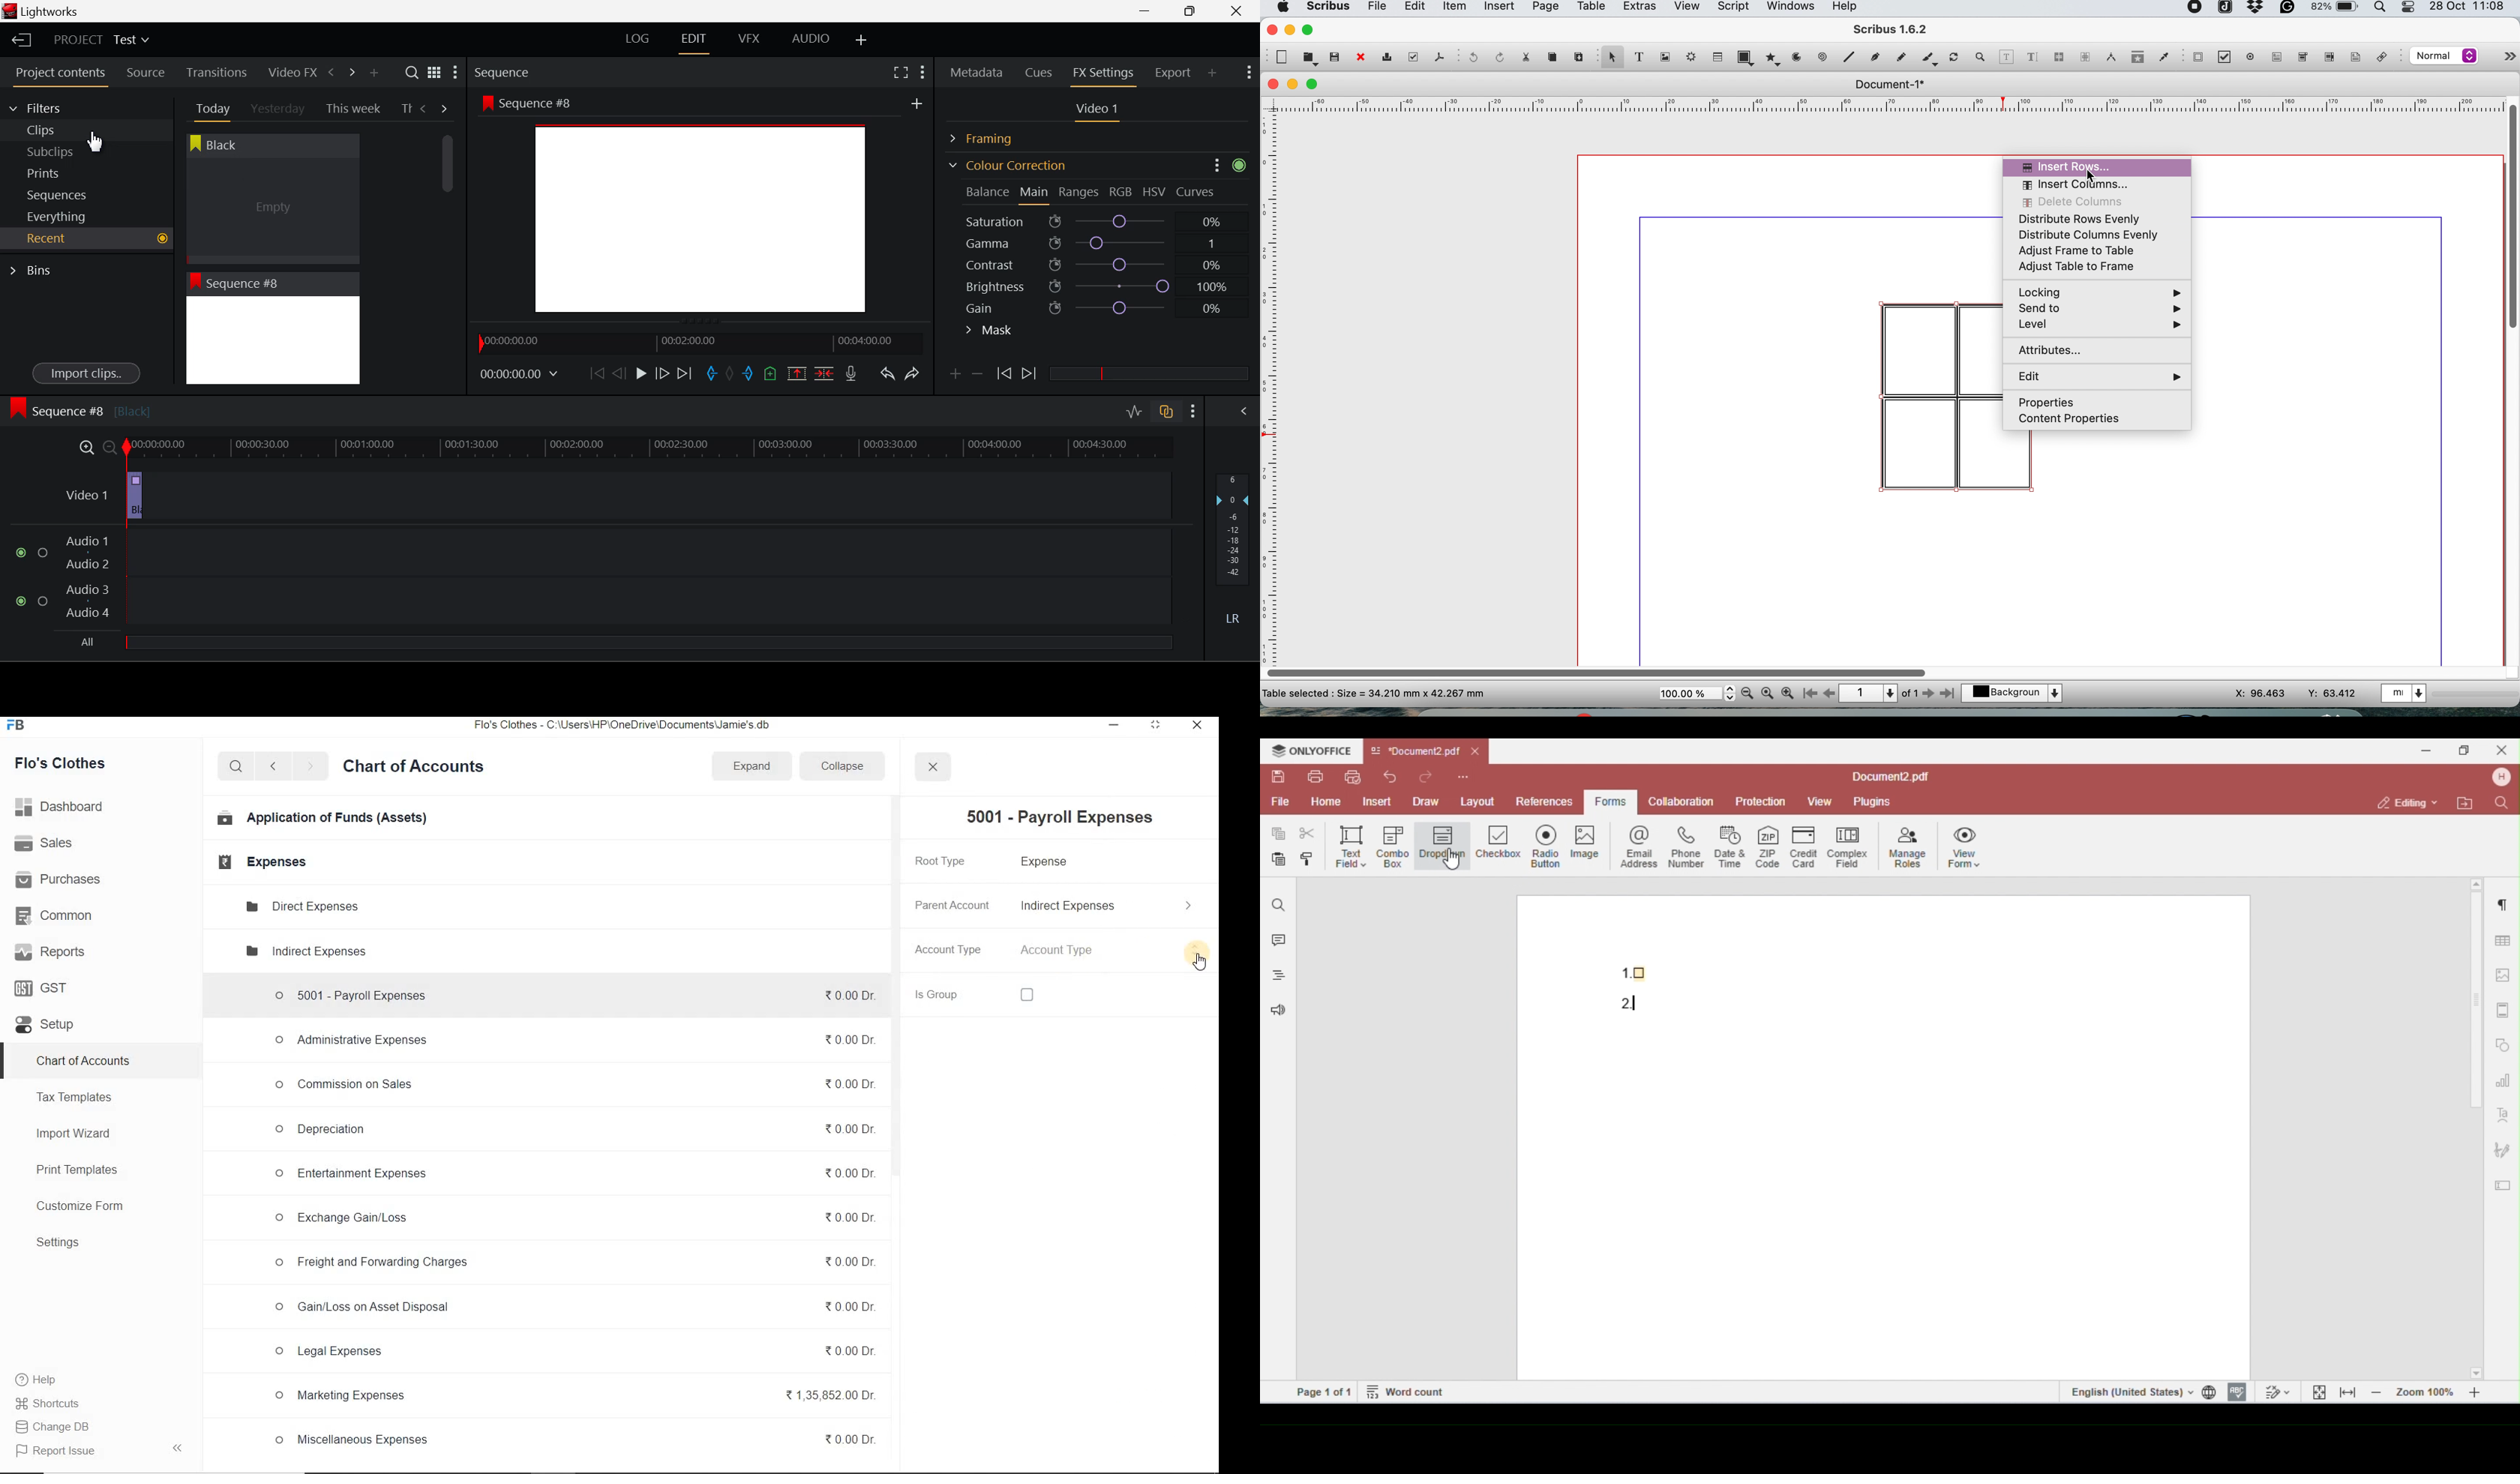 The height and width of the screenshot is (1484, 2520). What do you see at coordinates (753, 765) in the screenshot?
I see `Expand` at bounding box center [753, 765].